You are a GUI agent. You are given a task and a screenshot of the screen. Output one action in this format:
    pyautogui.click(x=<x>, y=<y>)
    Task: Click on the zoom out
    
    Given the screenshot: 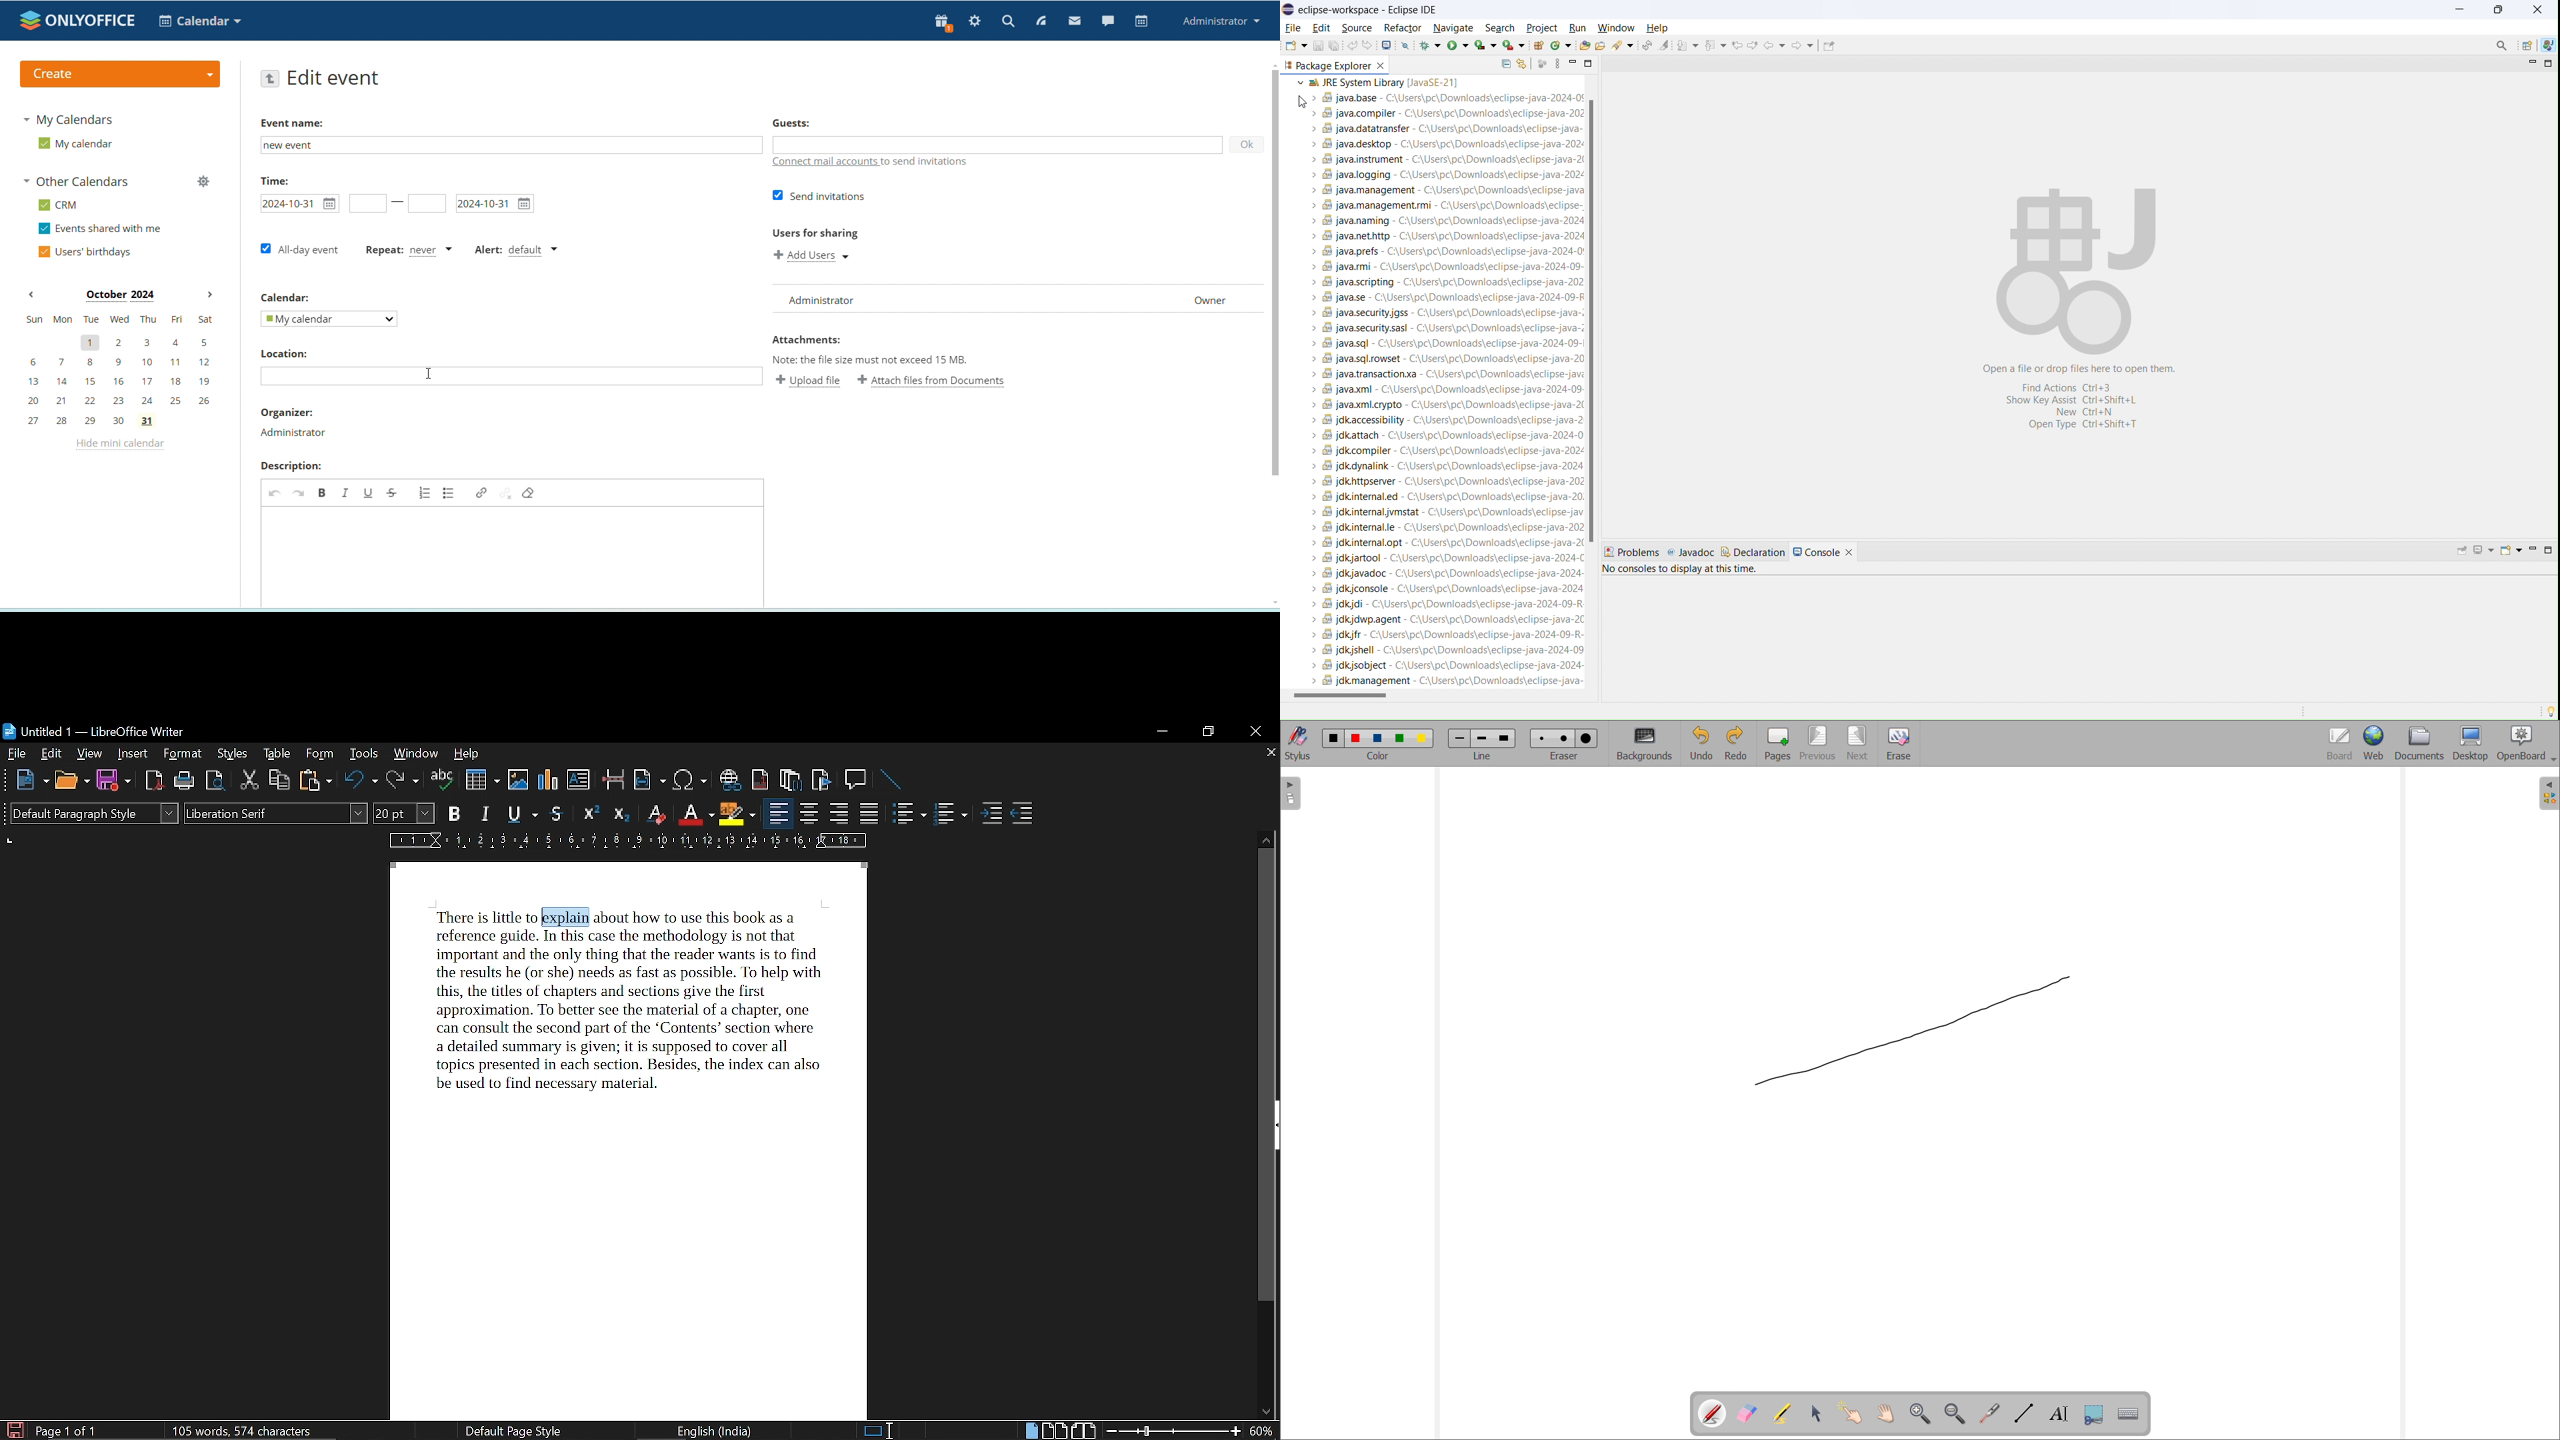 What is the action you would take?
    pyautogui.click(x=1955, y=1413)
    